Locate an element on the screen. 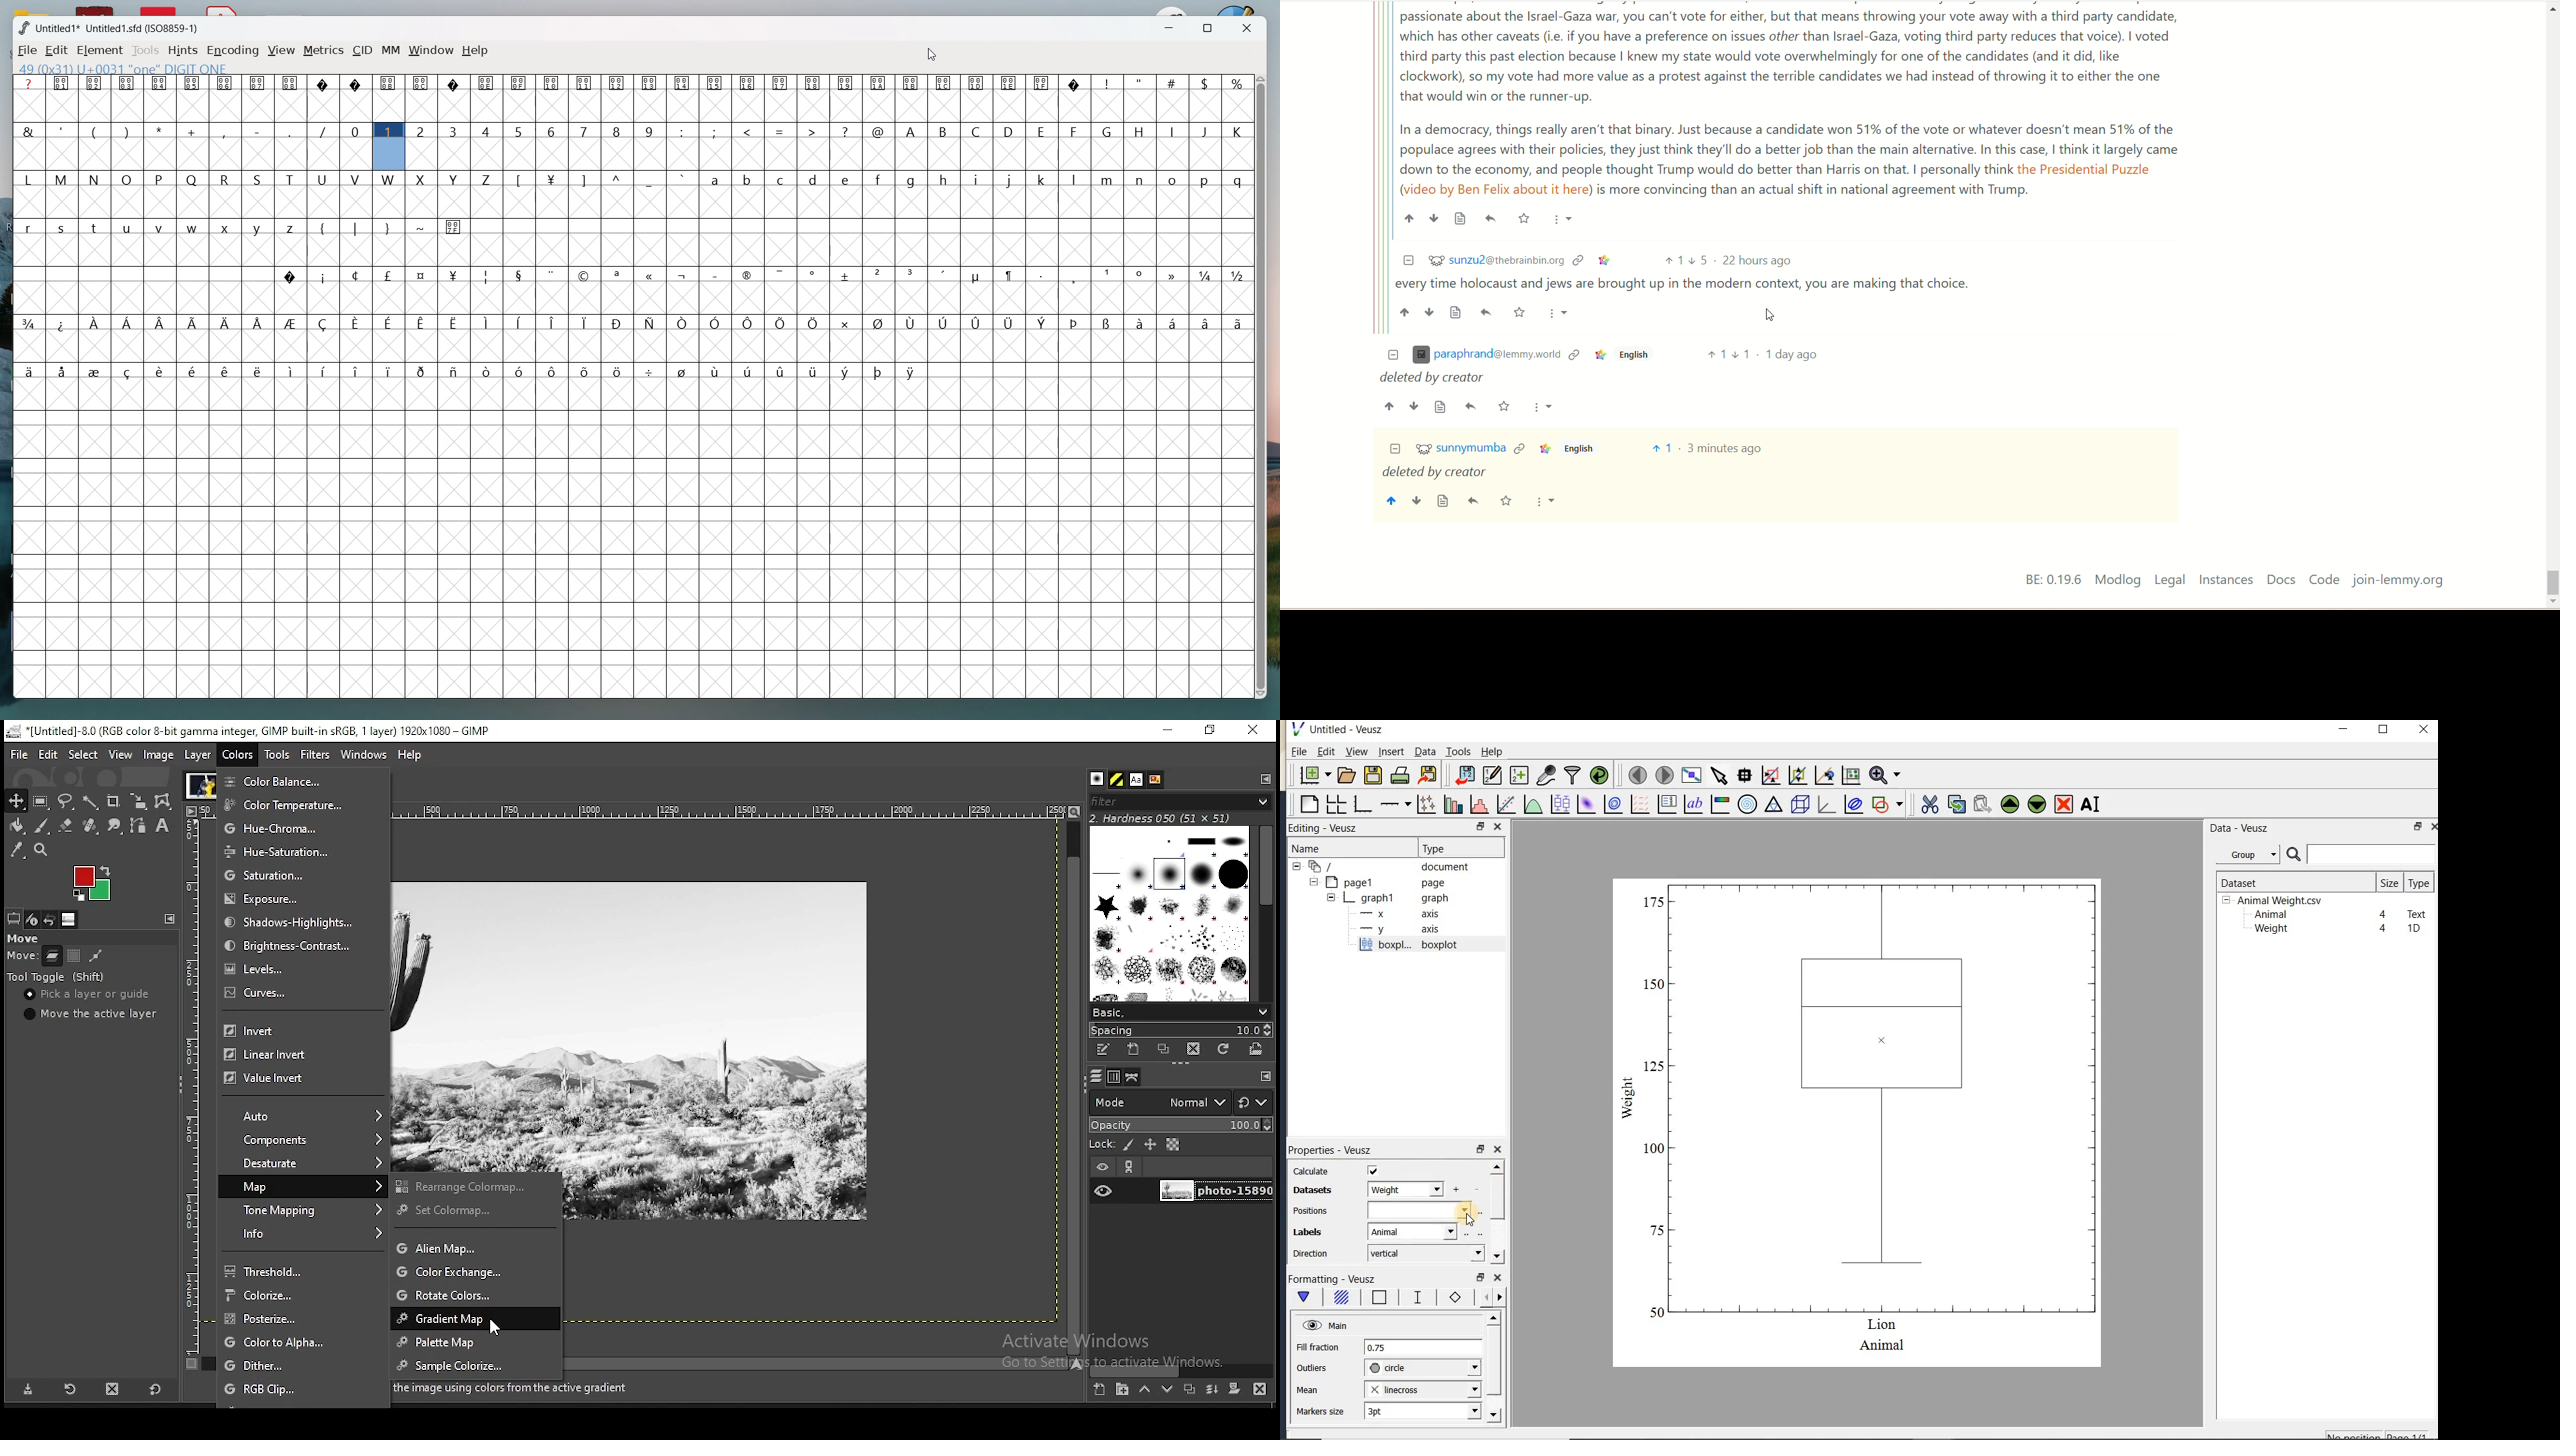 The width and height of the screenshot is (2576, 1456). L is located at coordinates (28, 179).